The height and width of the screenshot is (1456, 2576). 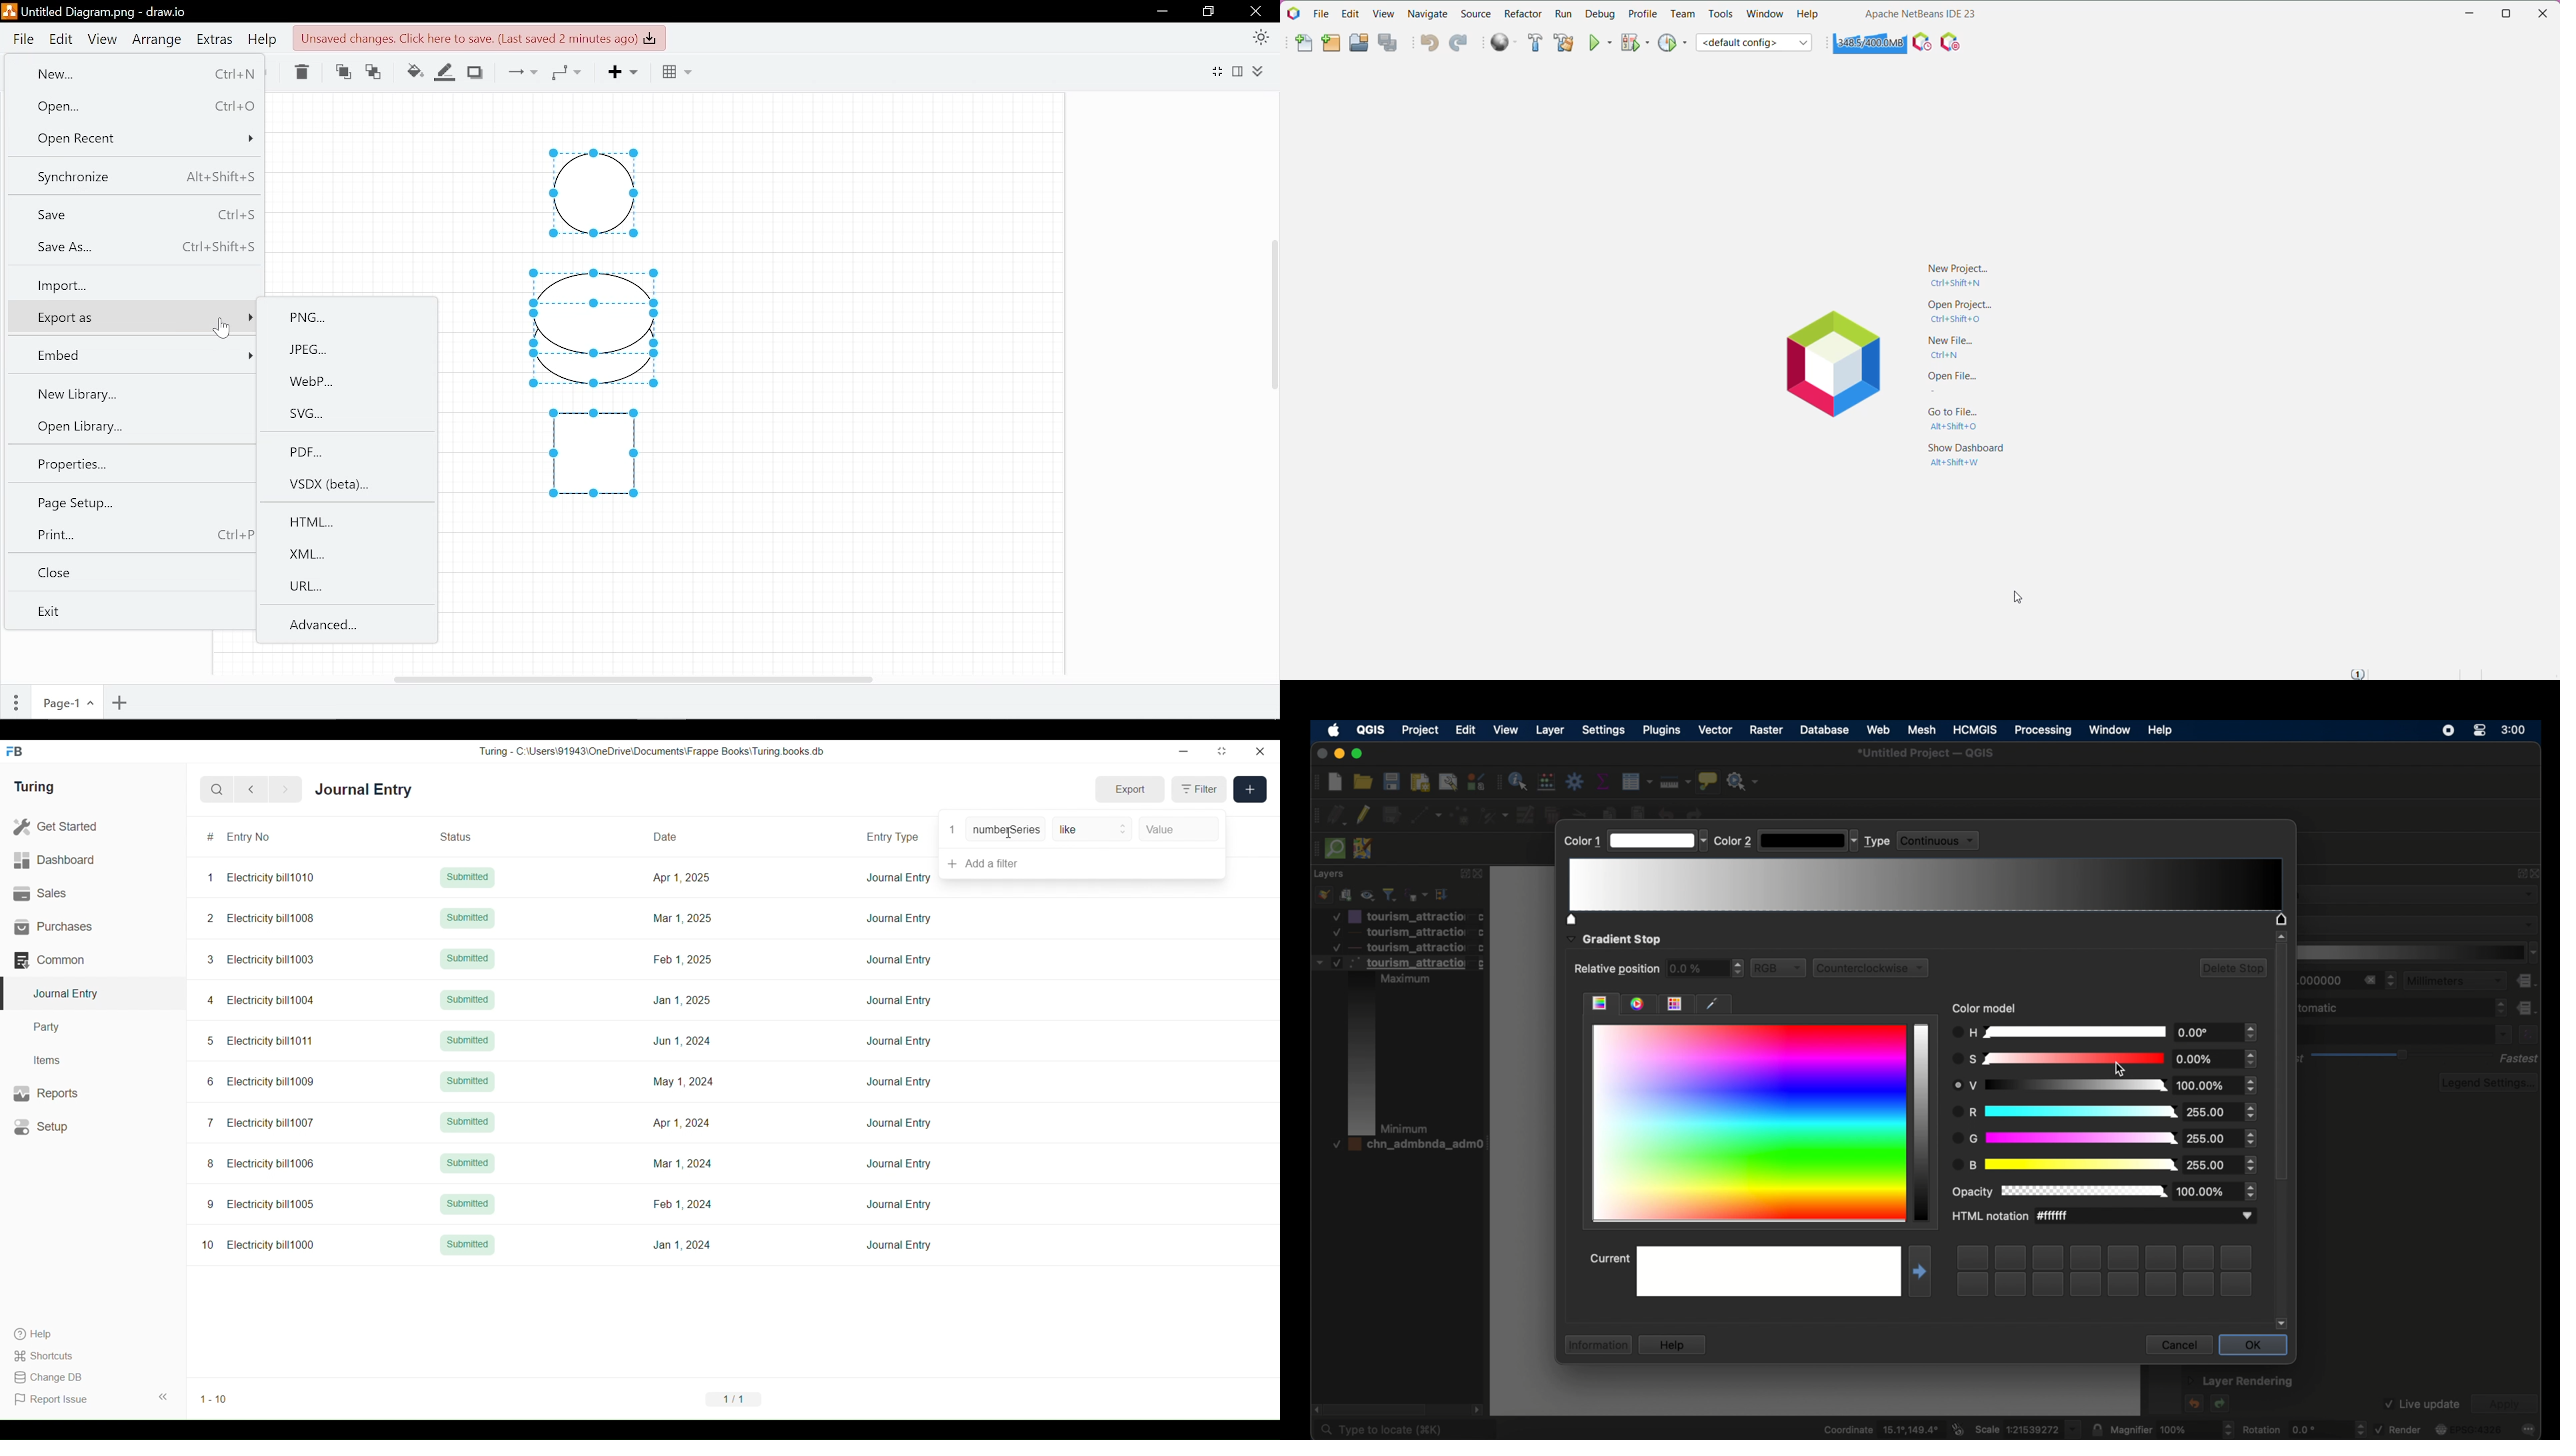 What do you see at coordinates (2241, 1382) in the screenshot?
I see `layer rendering` at bounding box center [2241, 1382].